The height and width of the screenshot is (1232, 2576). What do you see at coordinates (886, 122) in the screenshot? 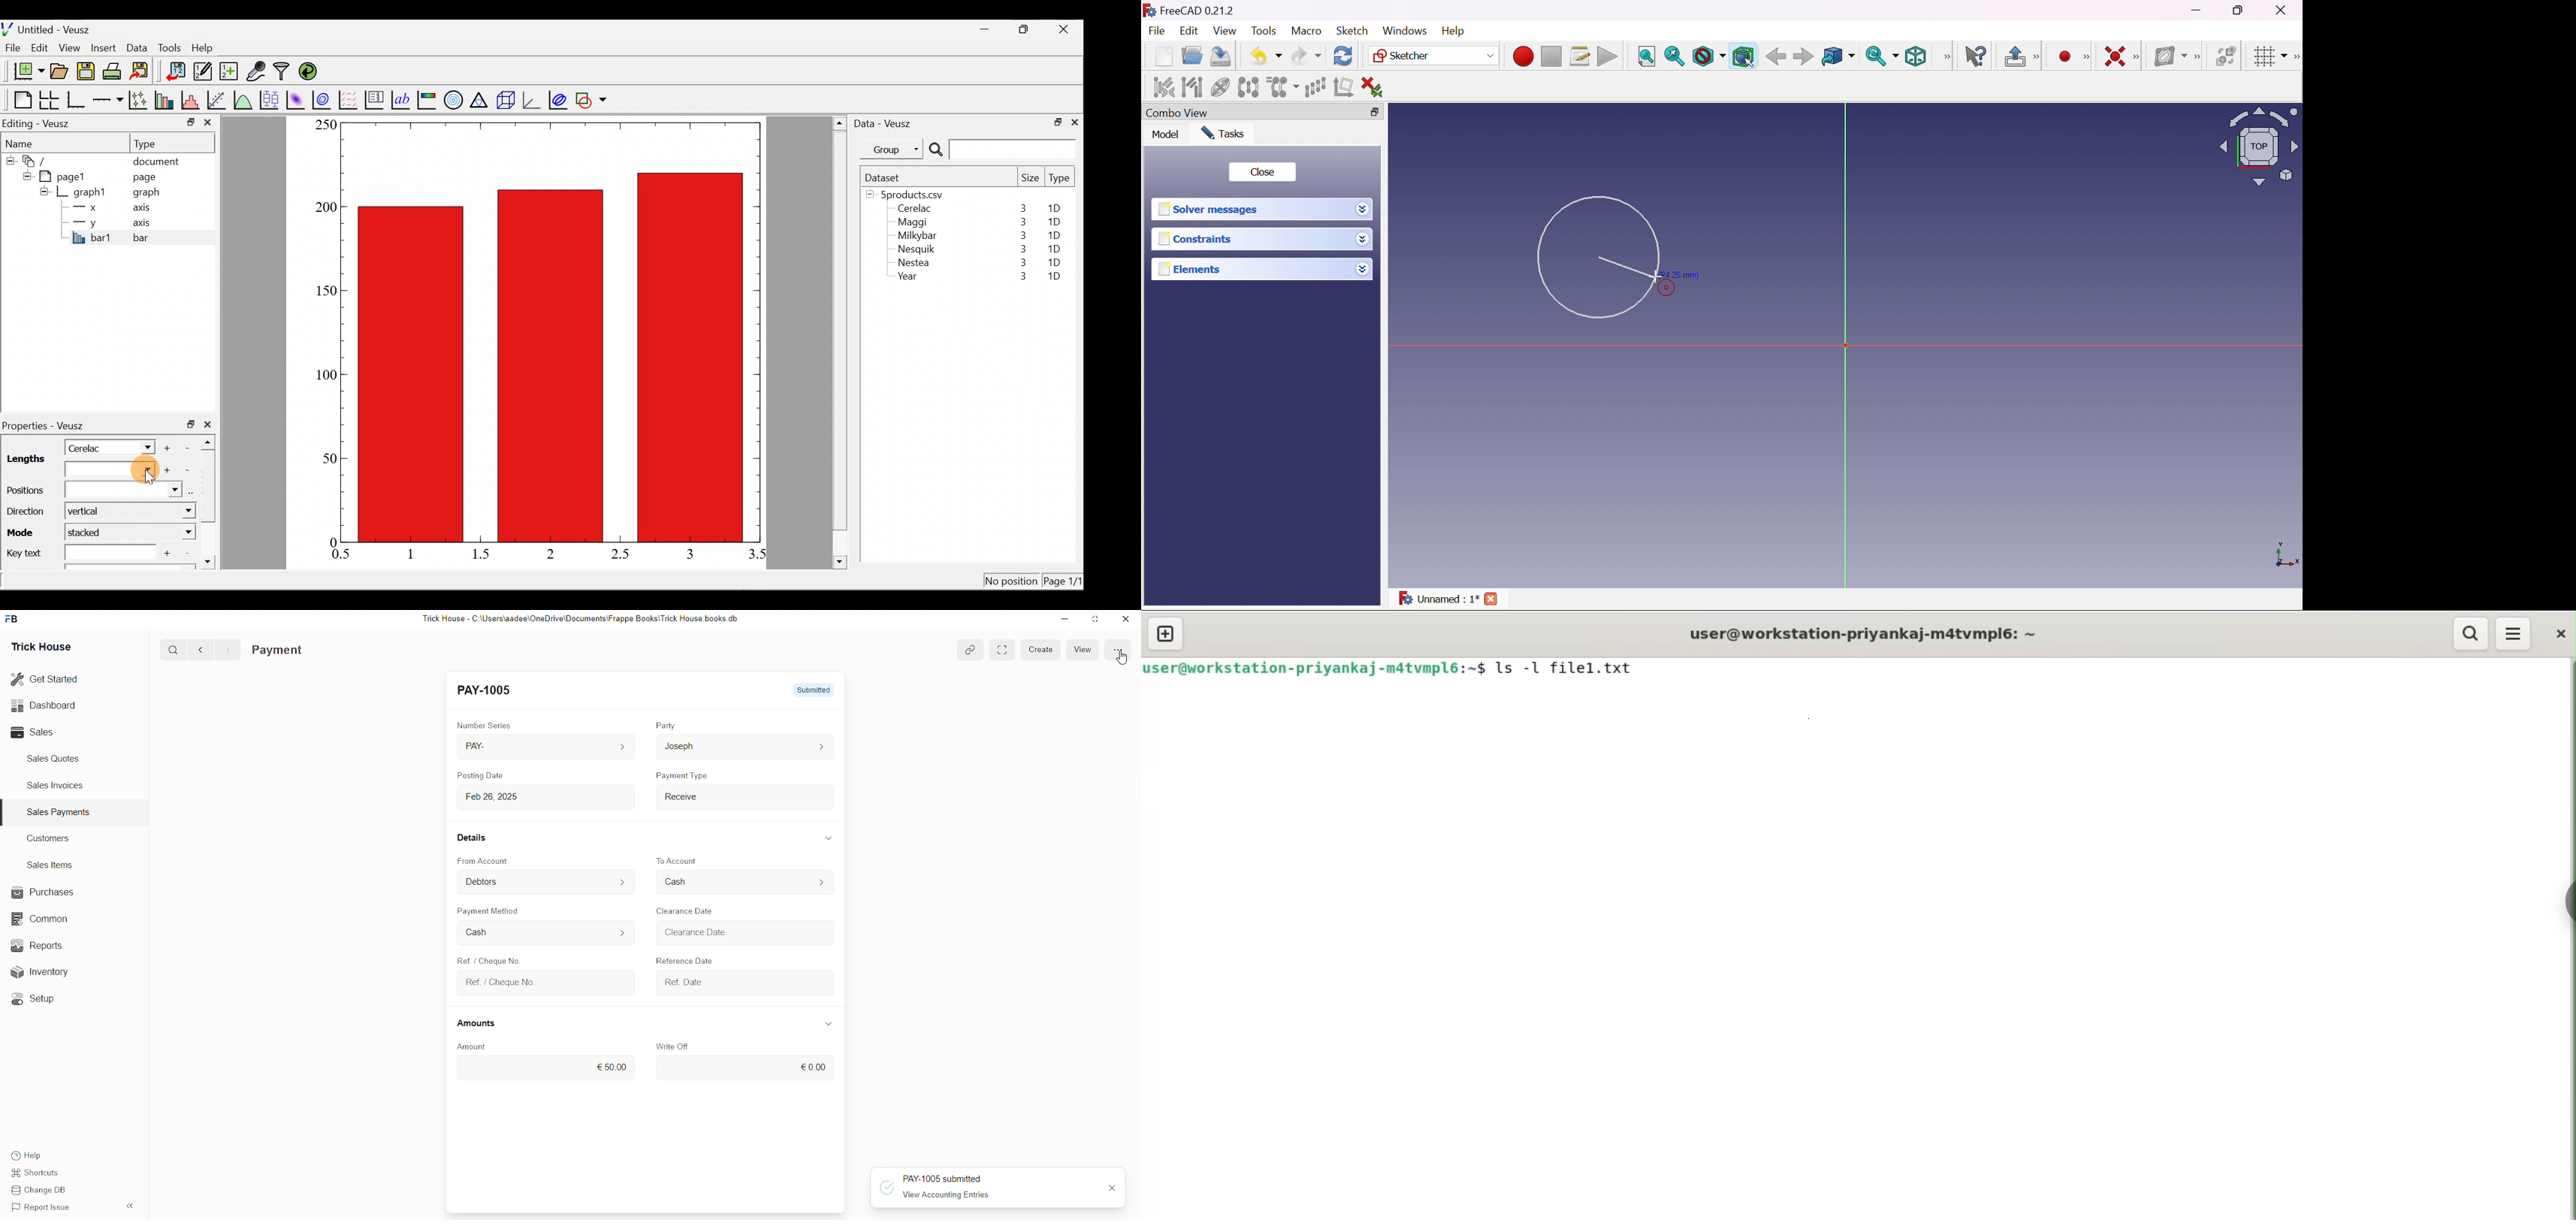
I see `Data - Veusz` at bounding box center [886, 122].